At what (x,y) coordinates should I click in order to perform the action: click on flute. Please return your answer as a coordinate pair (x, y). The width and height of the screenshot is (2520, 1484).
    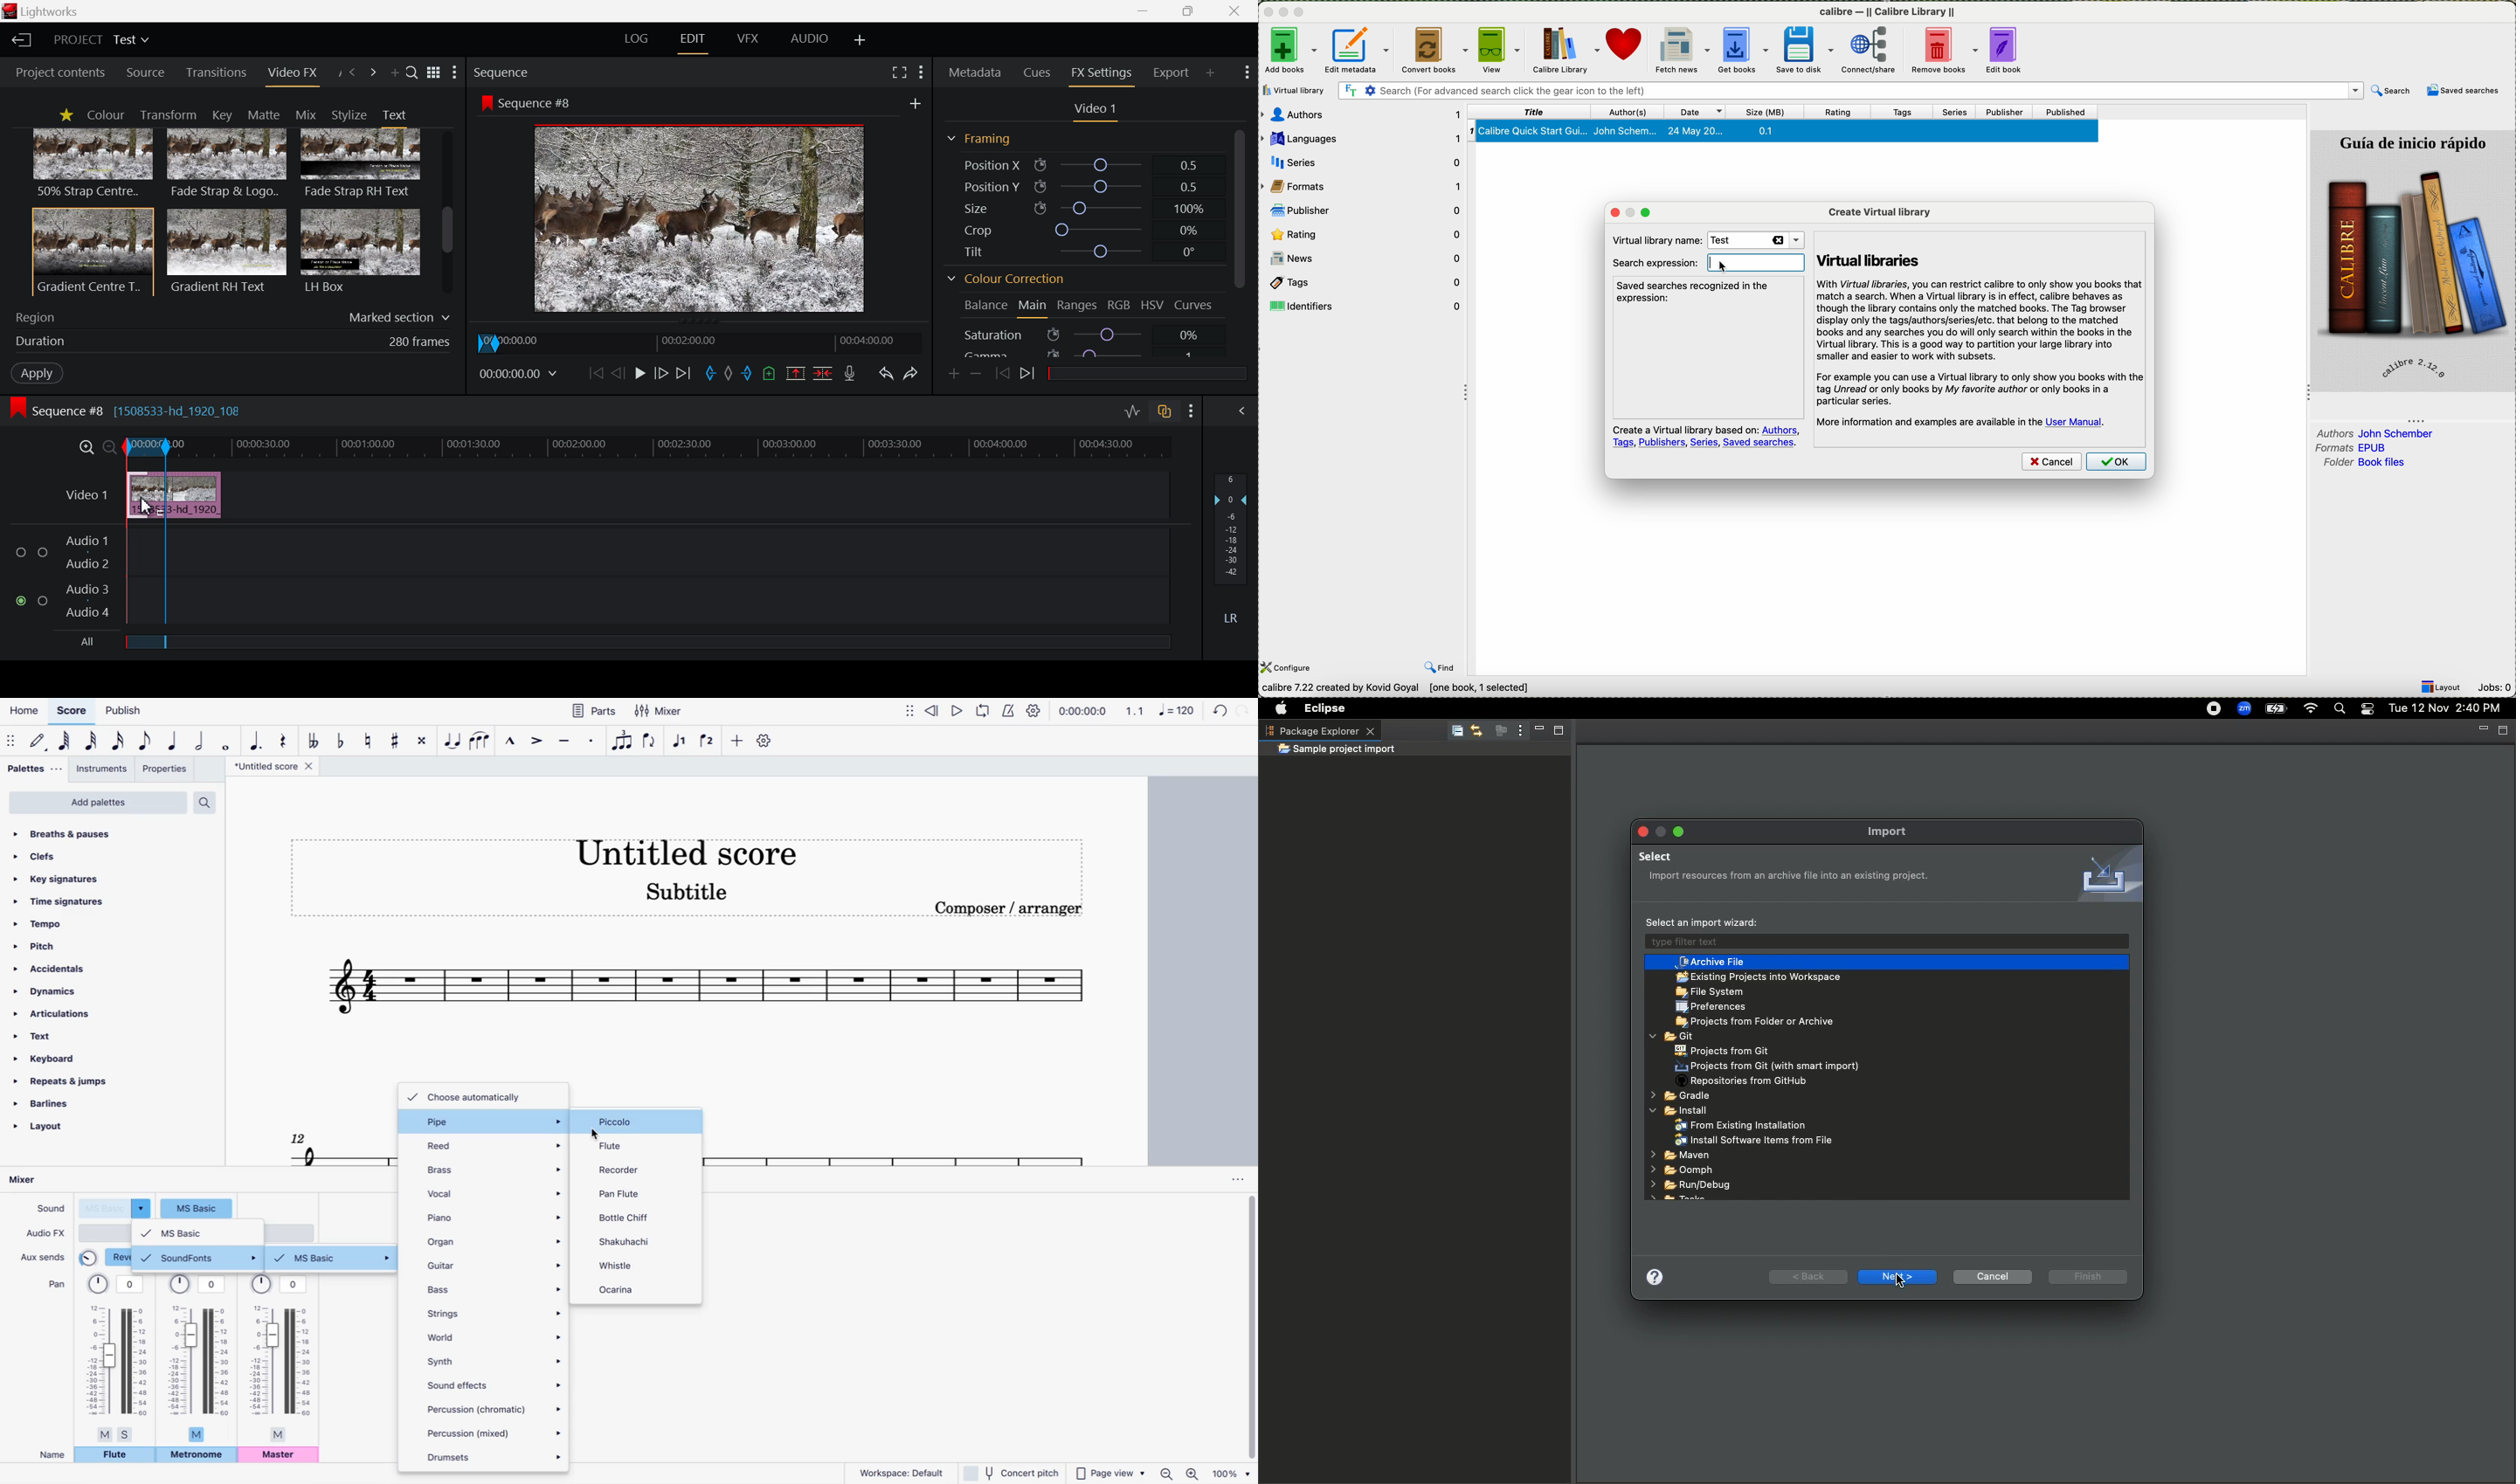
    Looking at the image, I should click on (627, 1145).